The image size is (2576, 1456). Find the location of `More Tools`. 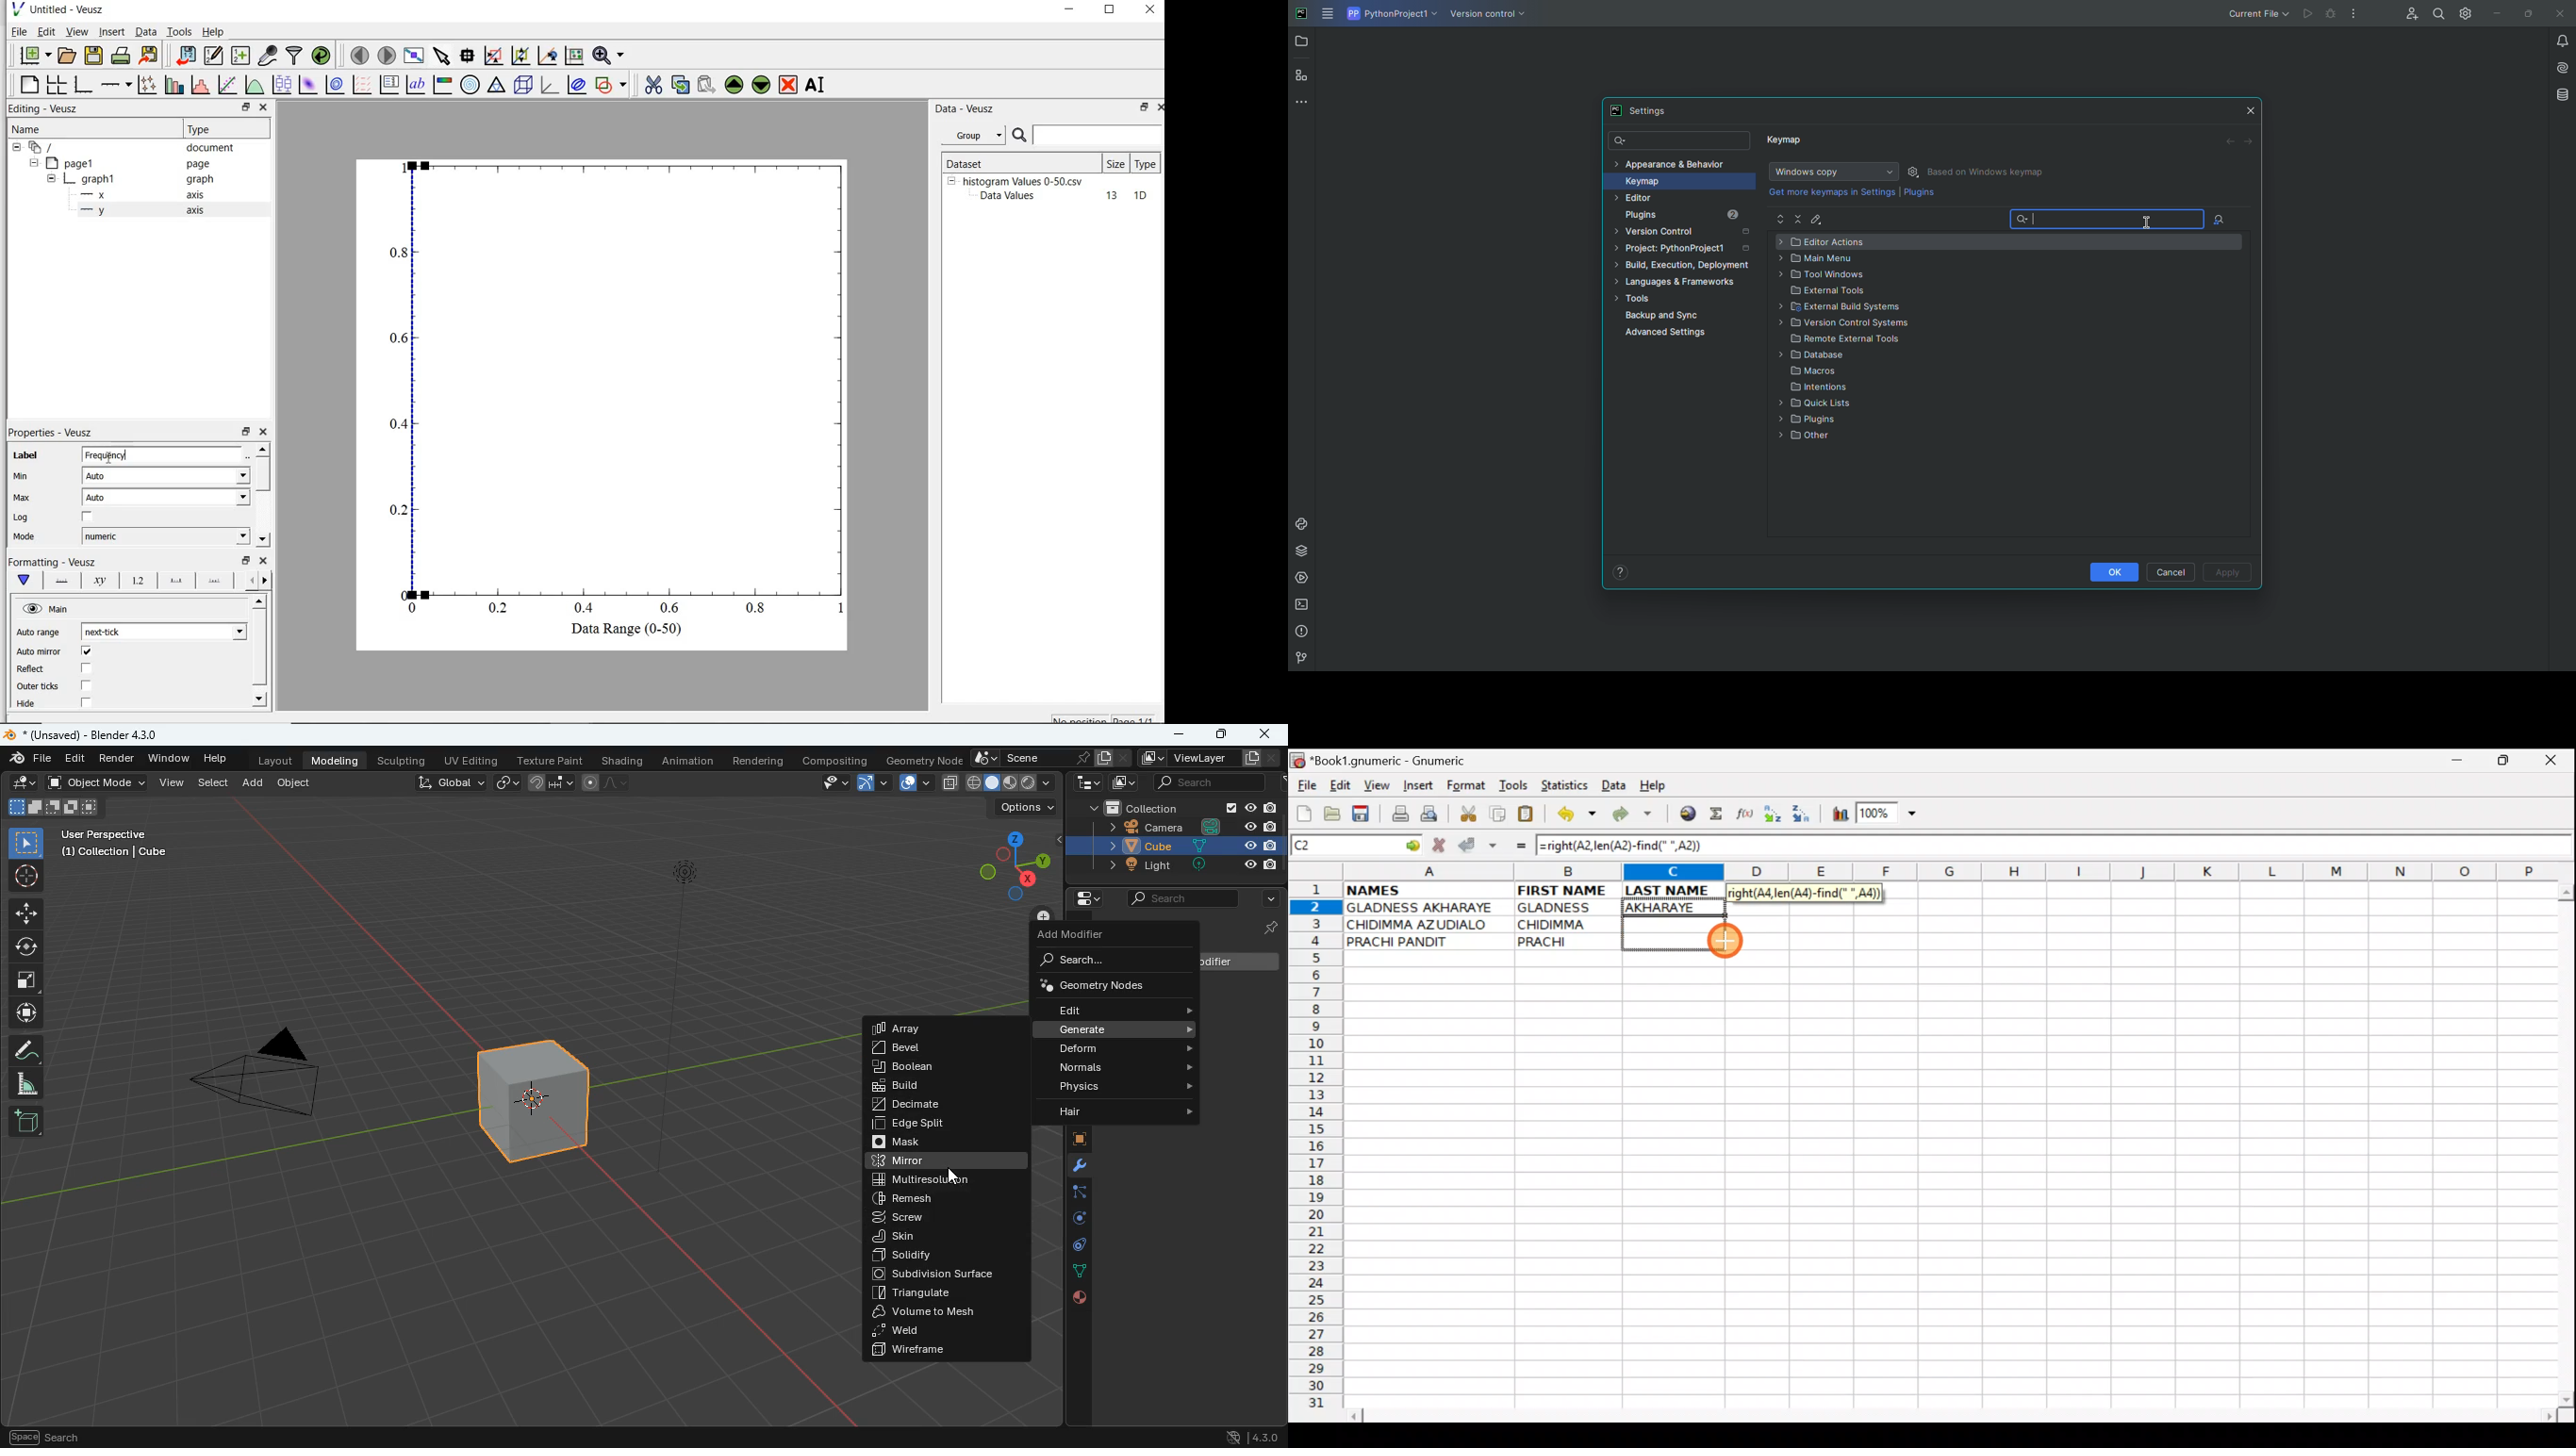

More Tools is located at coordinates (1305, 101).